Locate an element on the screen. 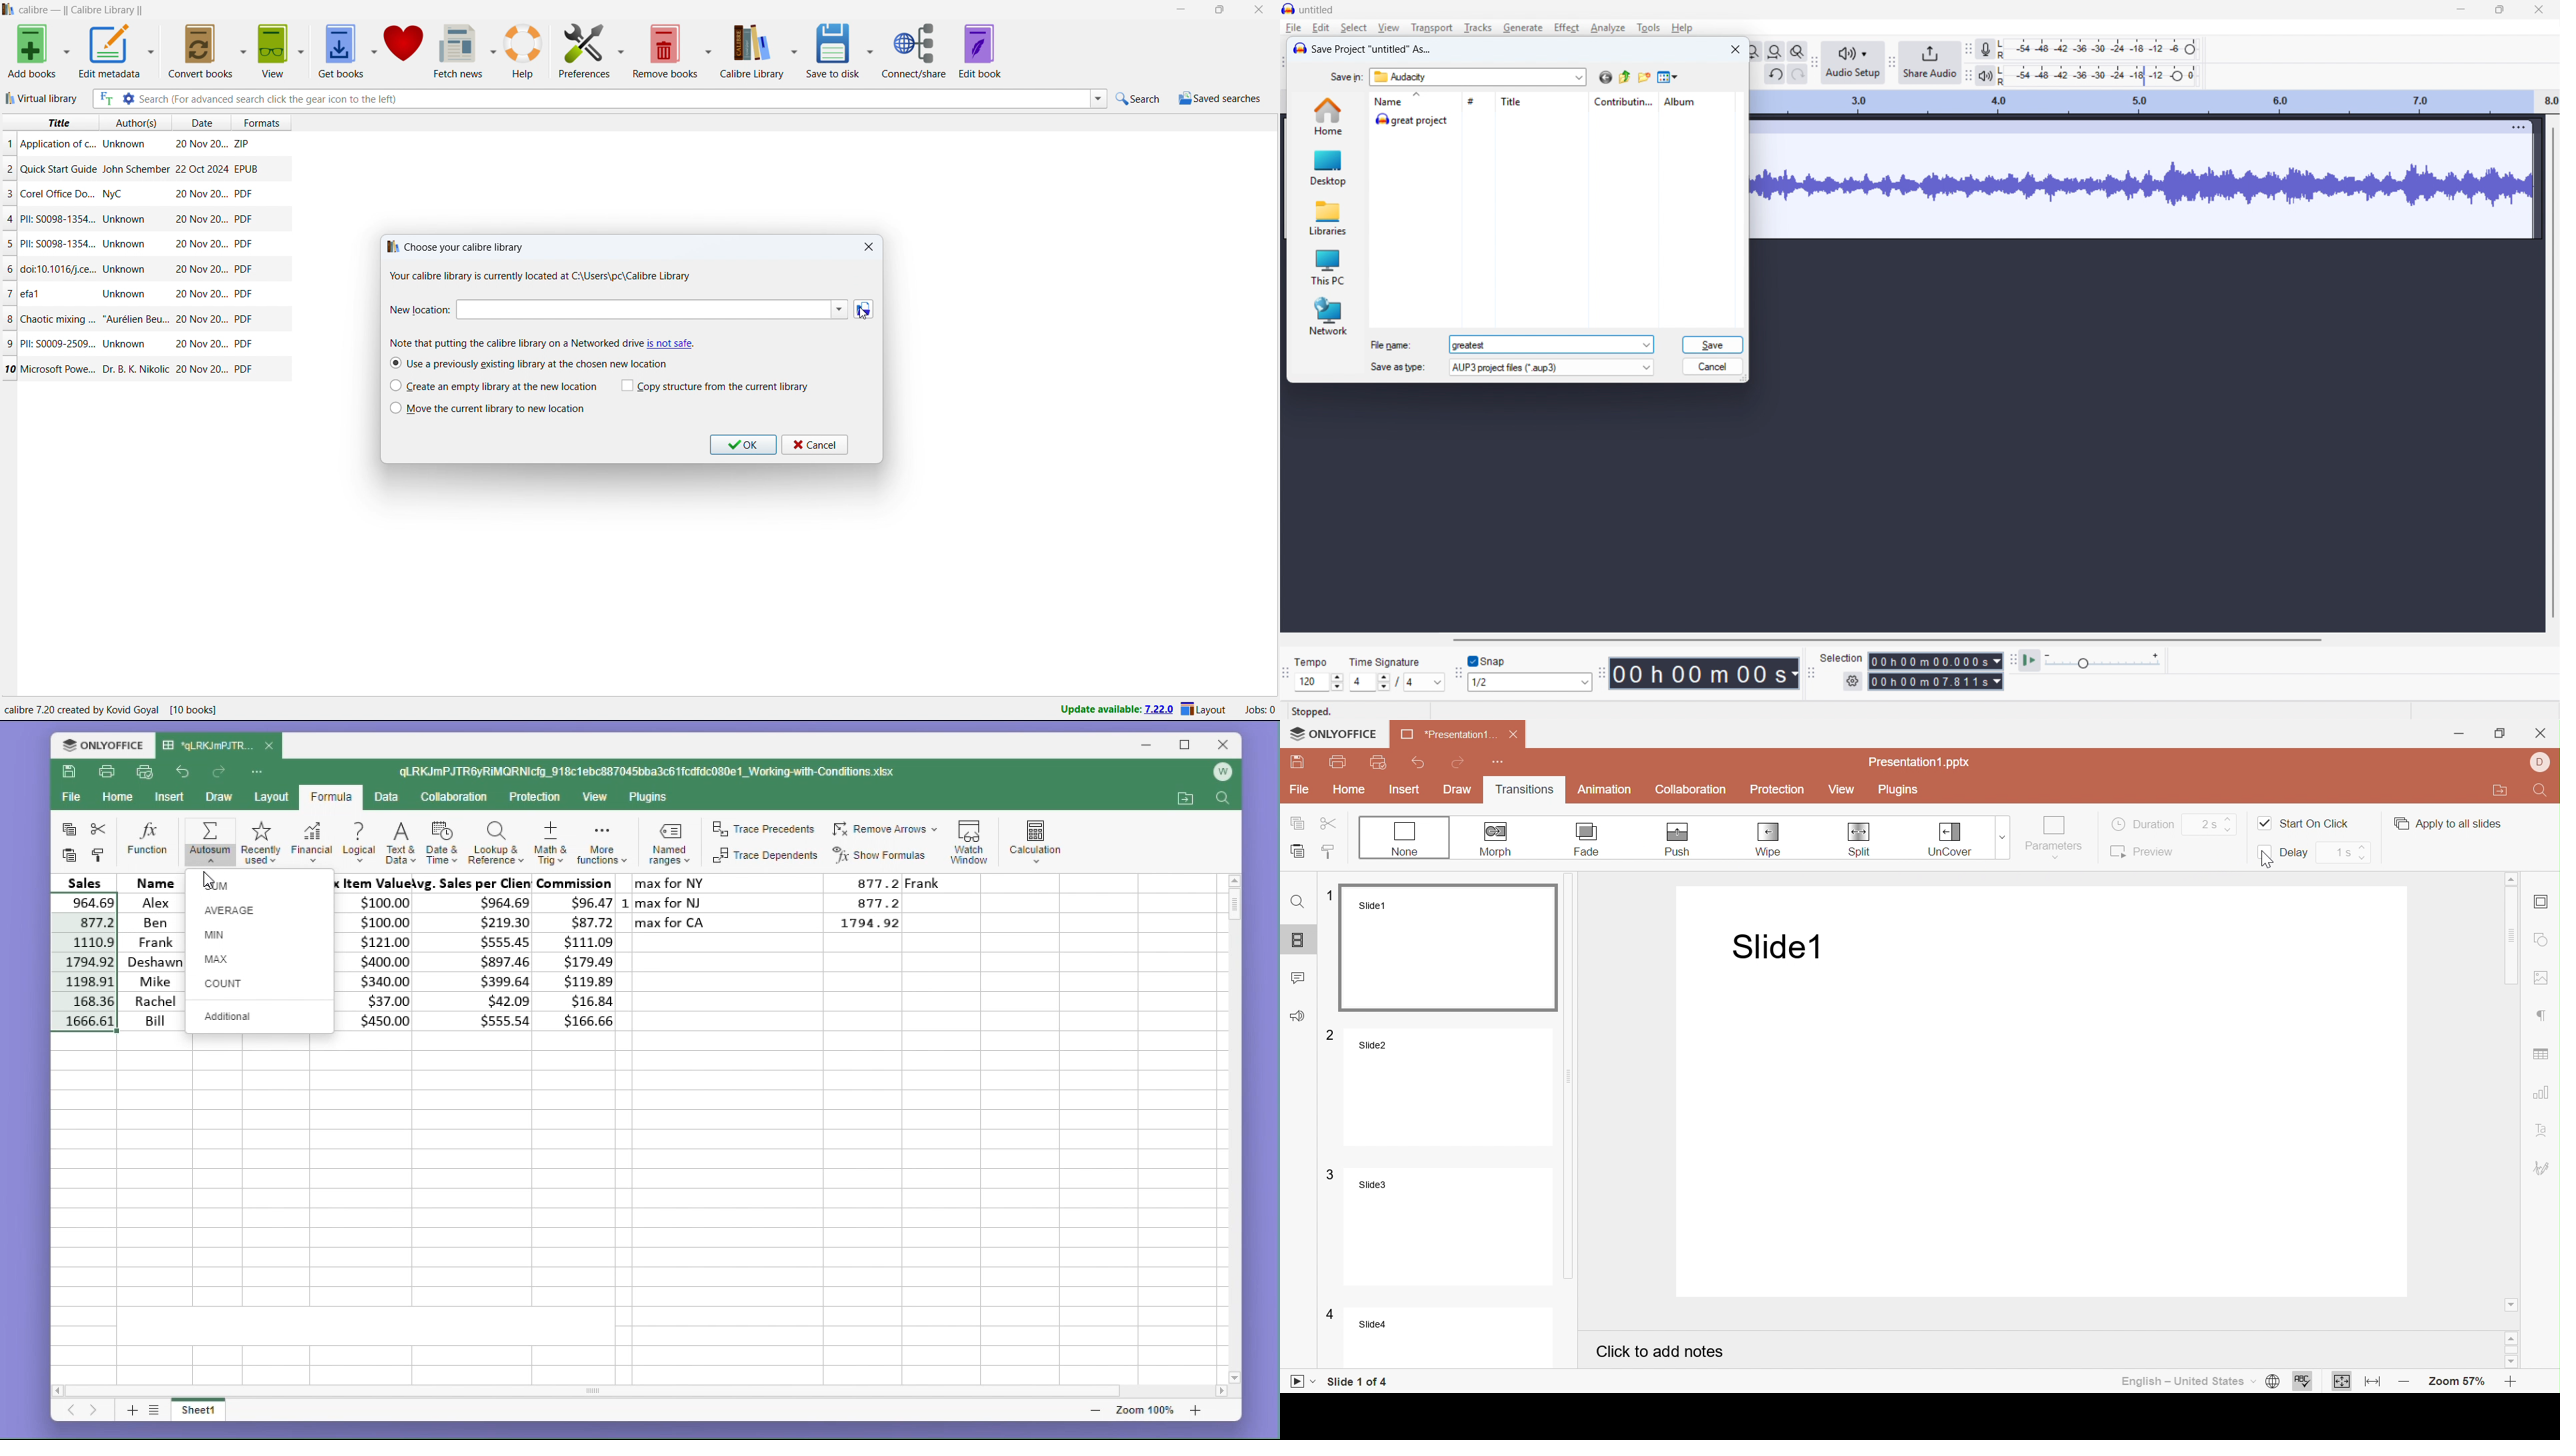 Image resolution: width=2576 pixels, height=1456 pixels. recording metre is located at coordinates (1985, 49).